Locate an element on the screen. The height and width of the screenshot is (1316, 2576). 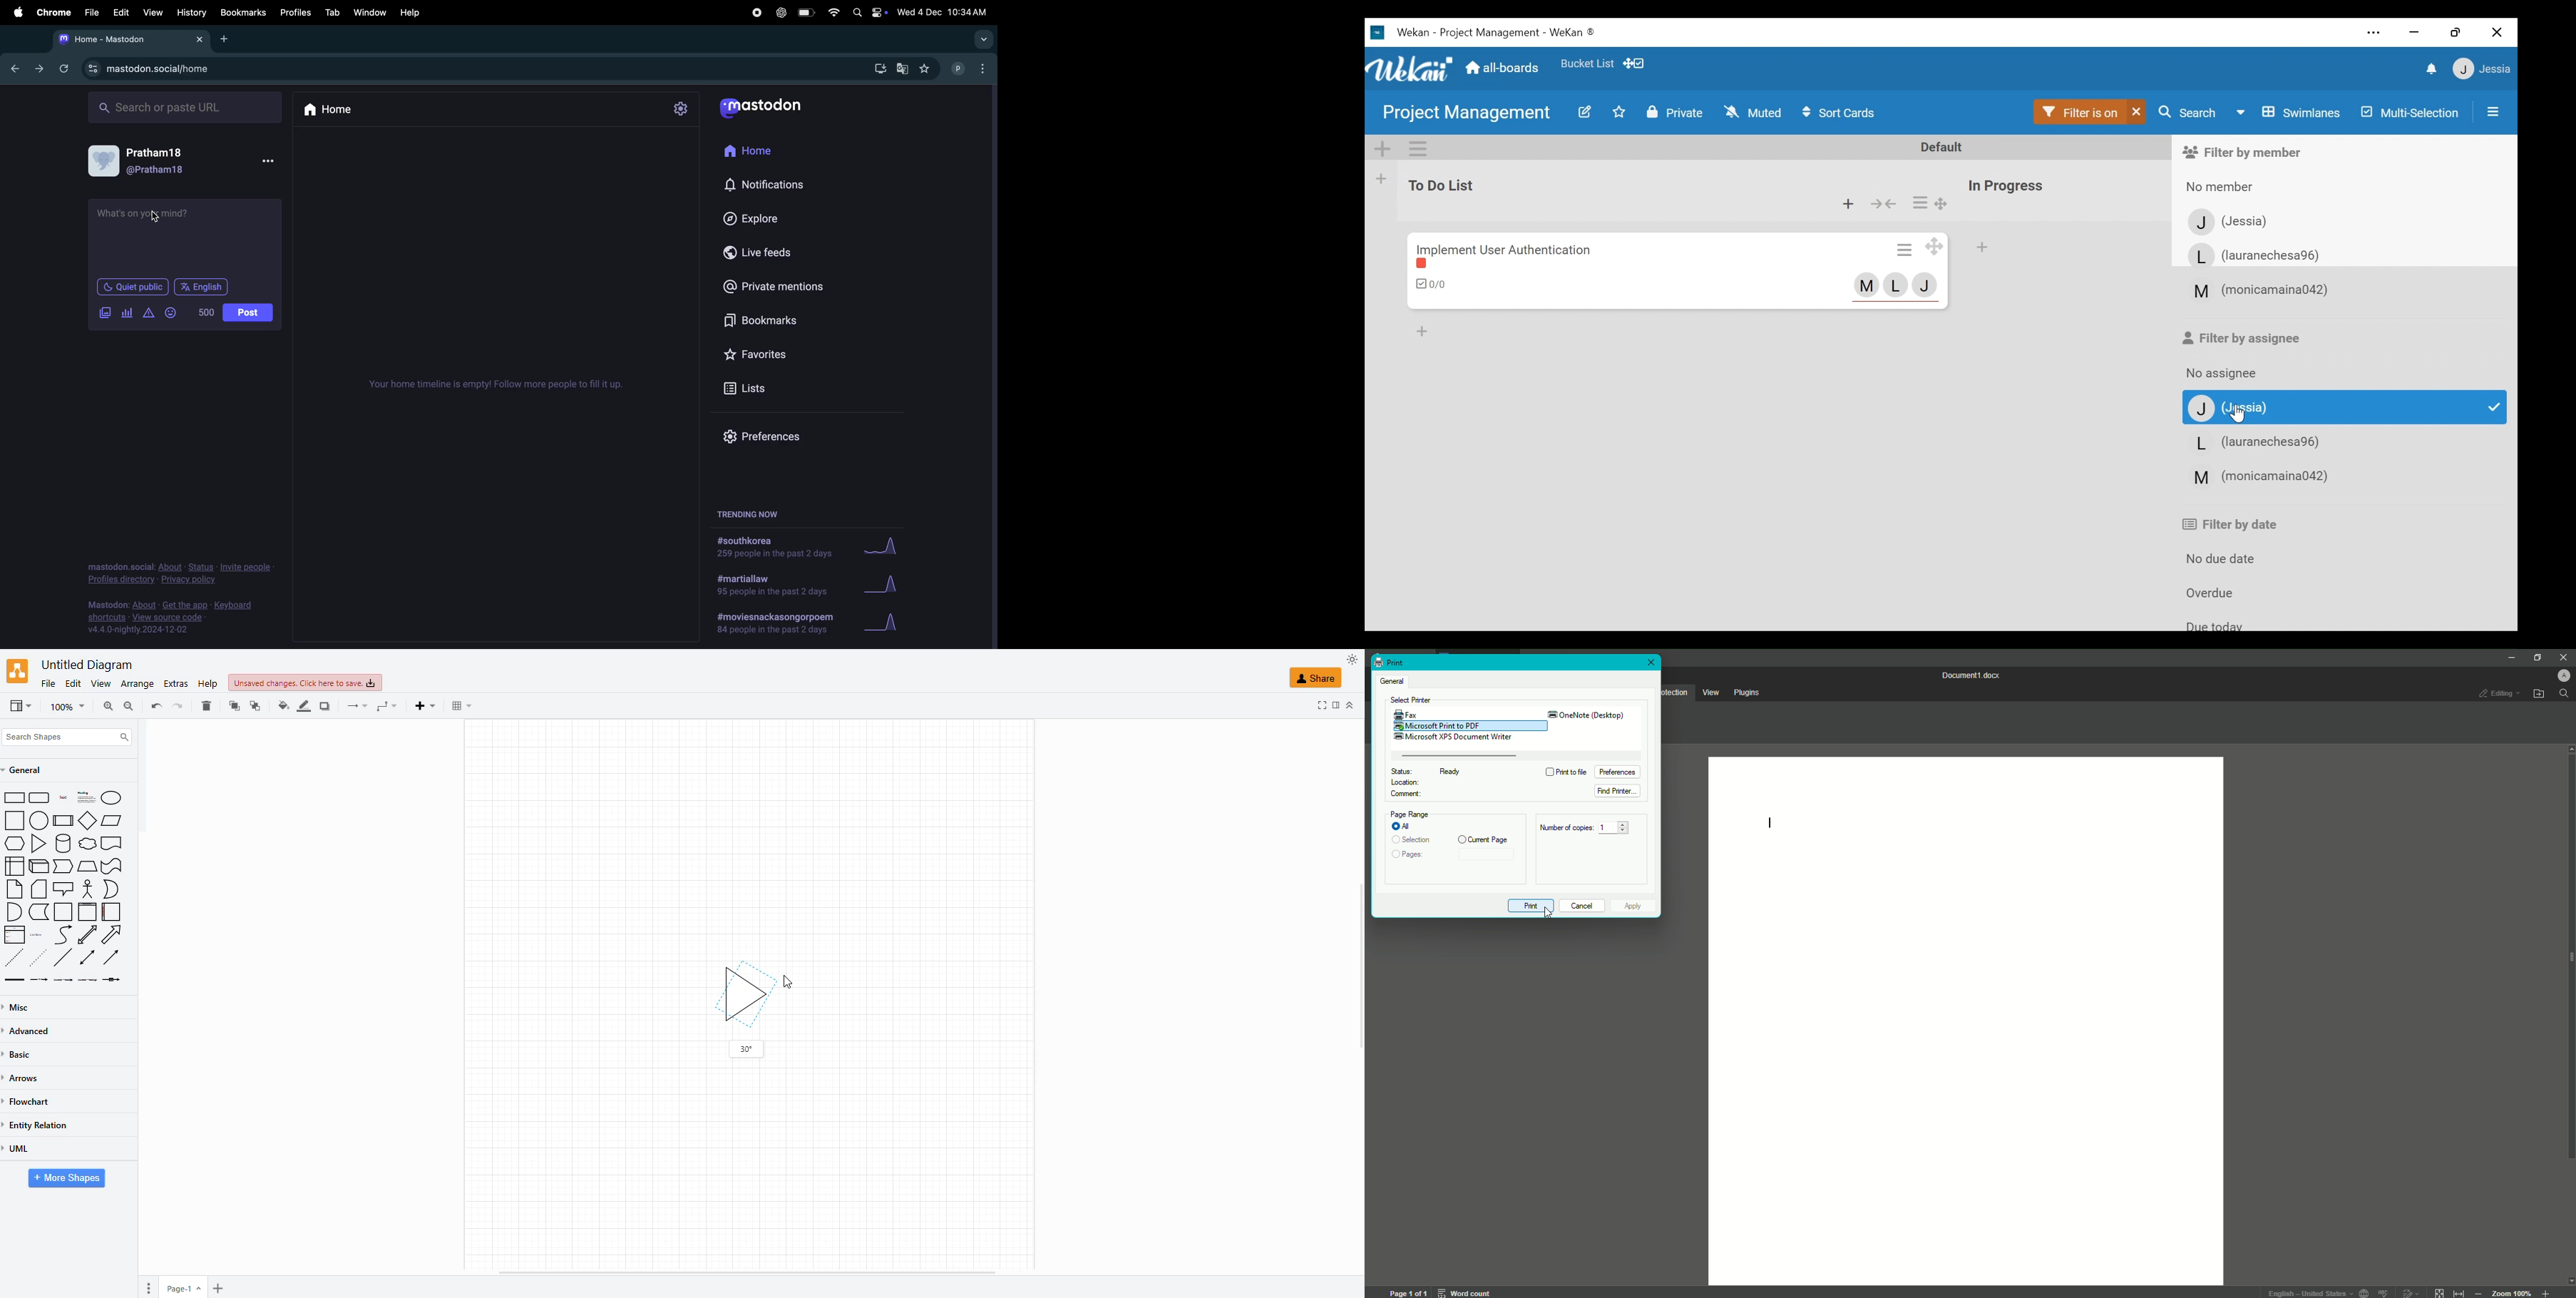
Notifications is located at coordinates (766, 185).